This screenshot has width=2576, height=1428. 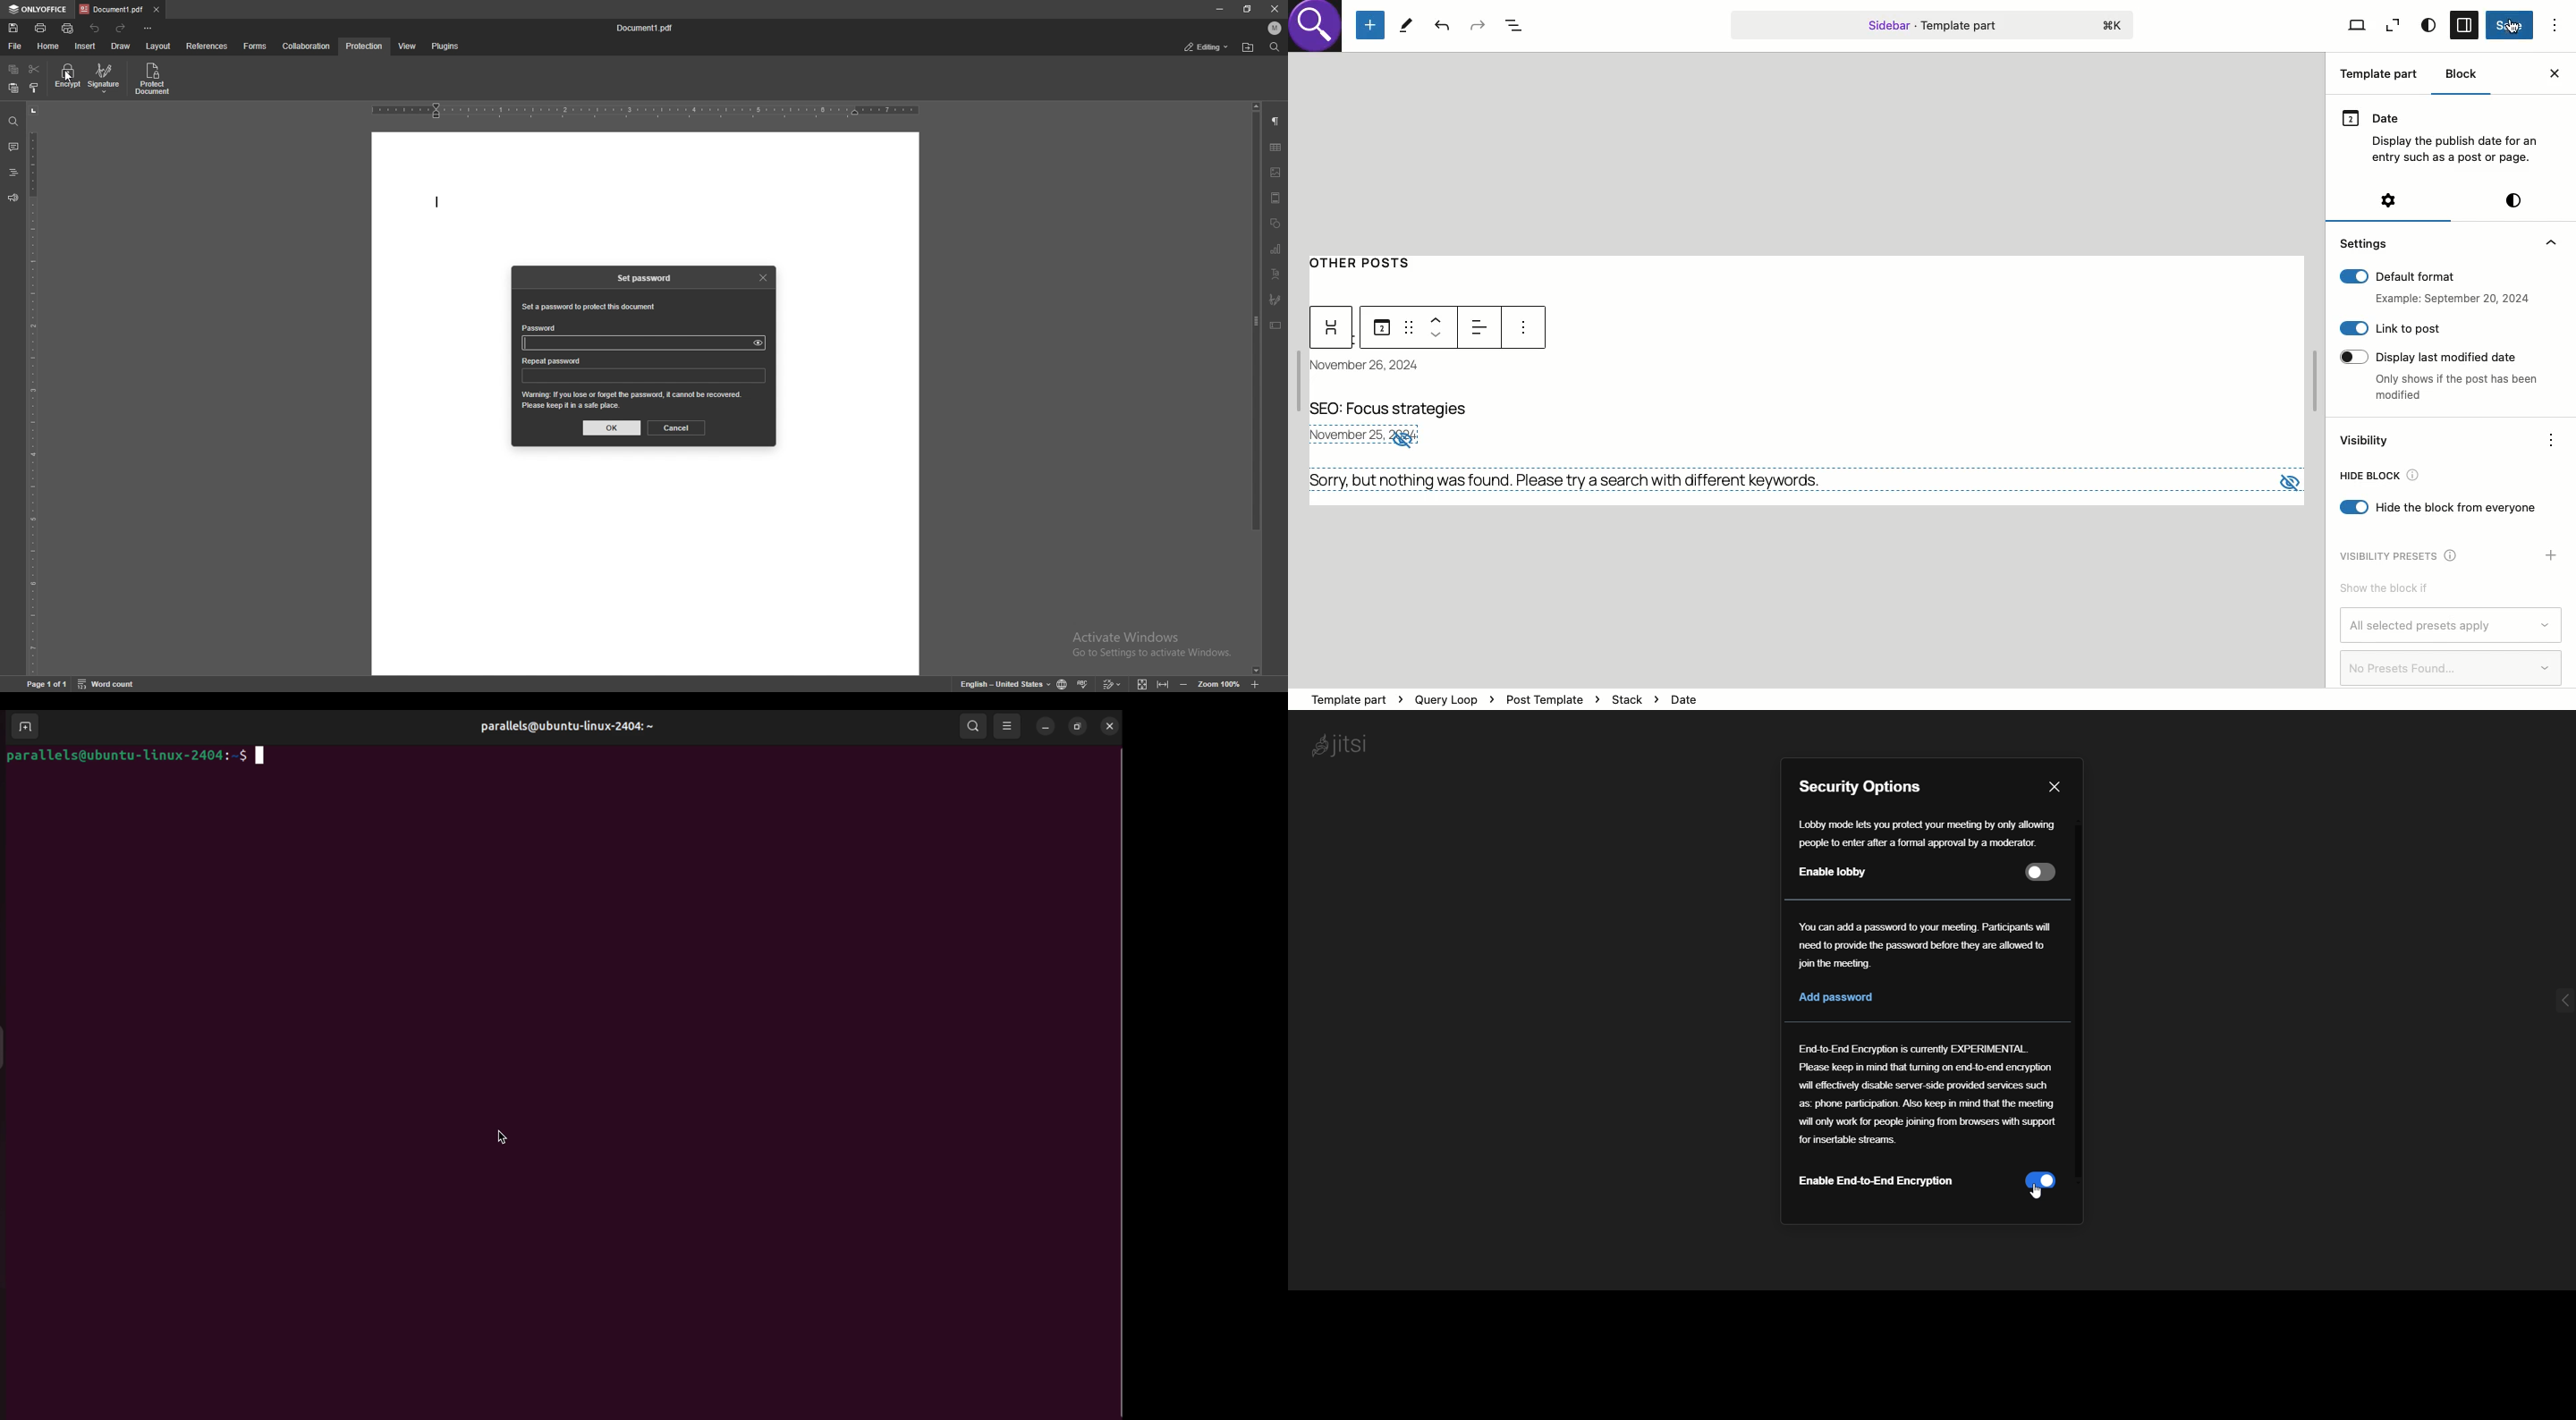 I want to click on Sidebar , so click(x=2463, y=26).